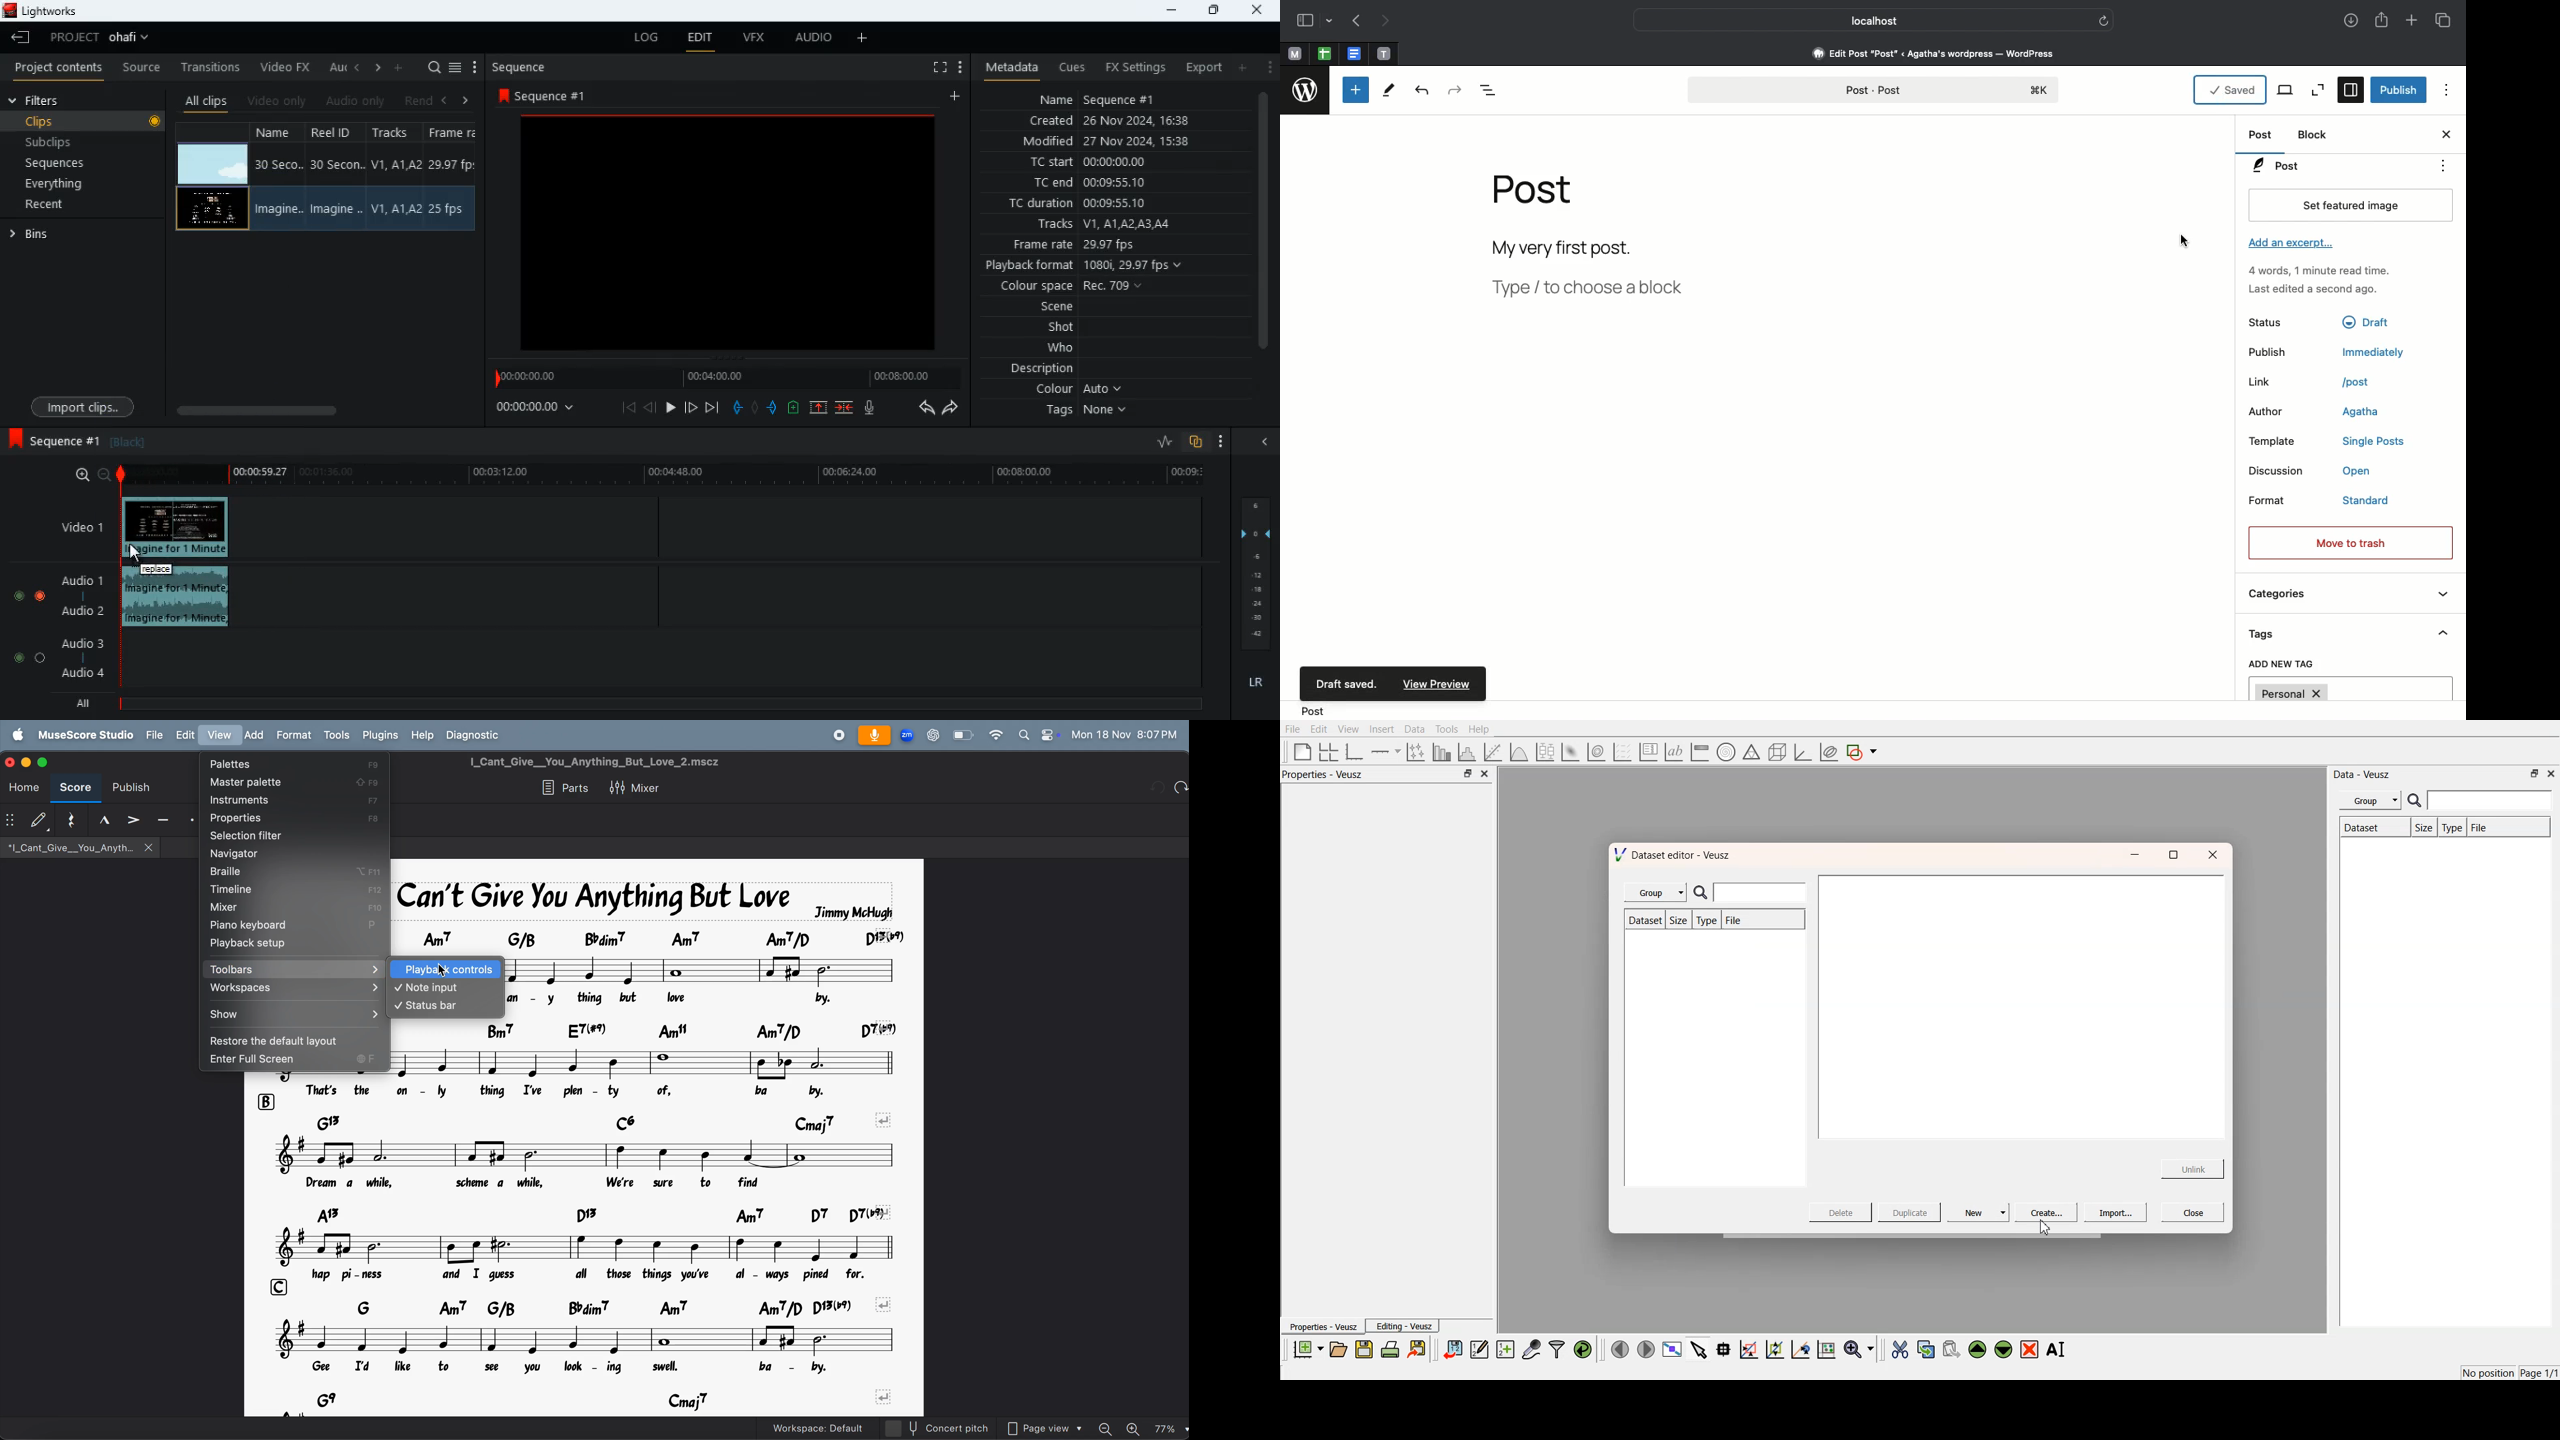  Describe the element at coordinates (1171, 1429) in the screenshot. I see `page zoom level` at that location.